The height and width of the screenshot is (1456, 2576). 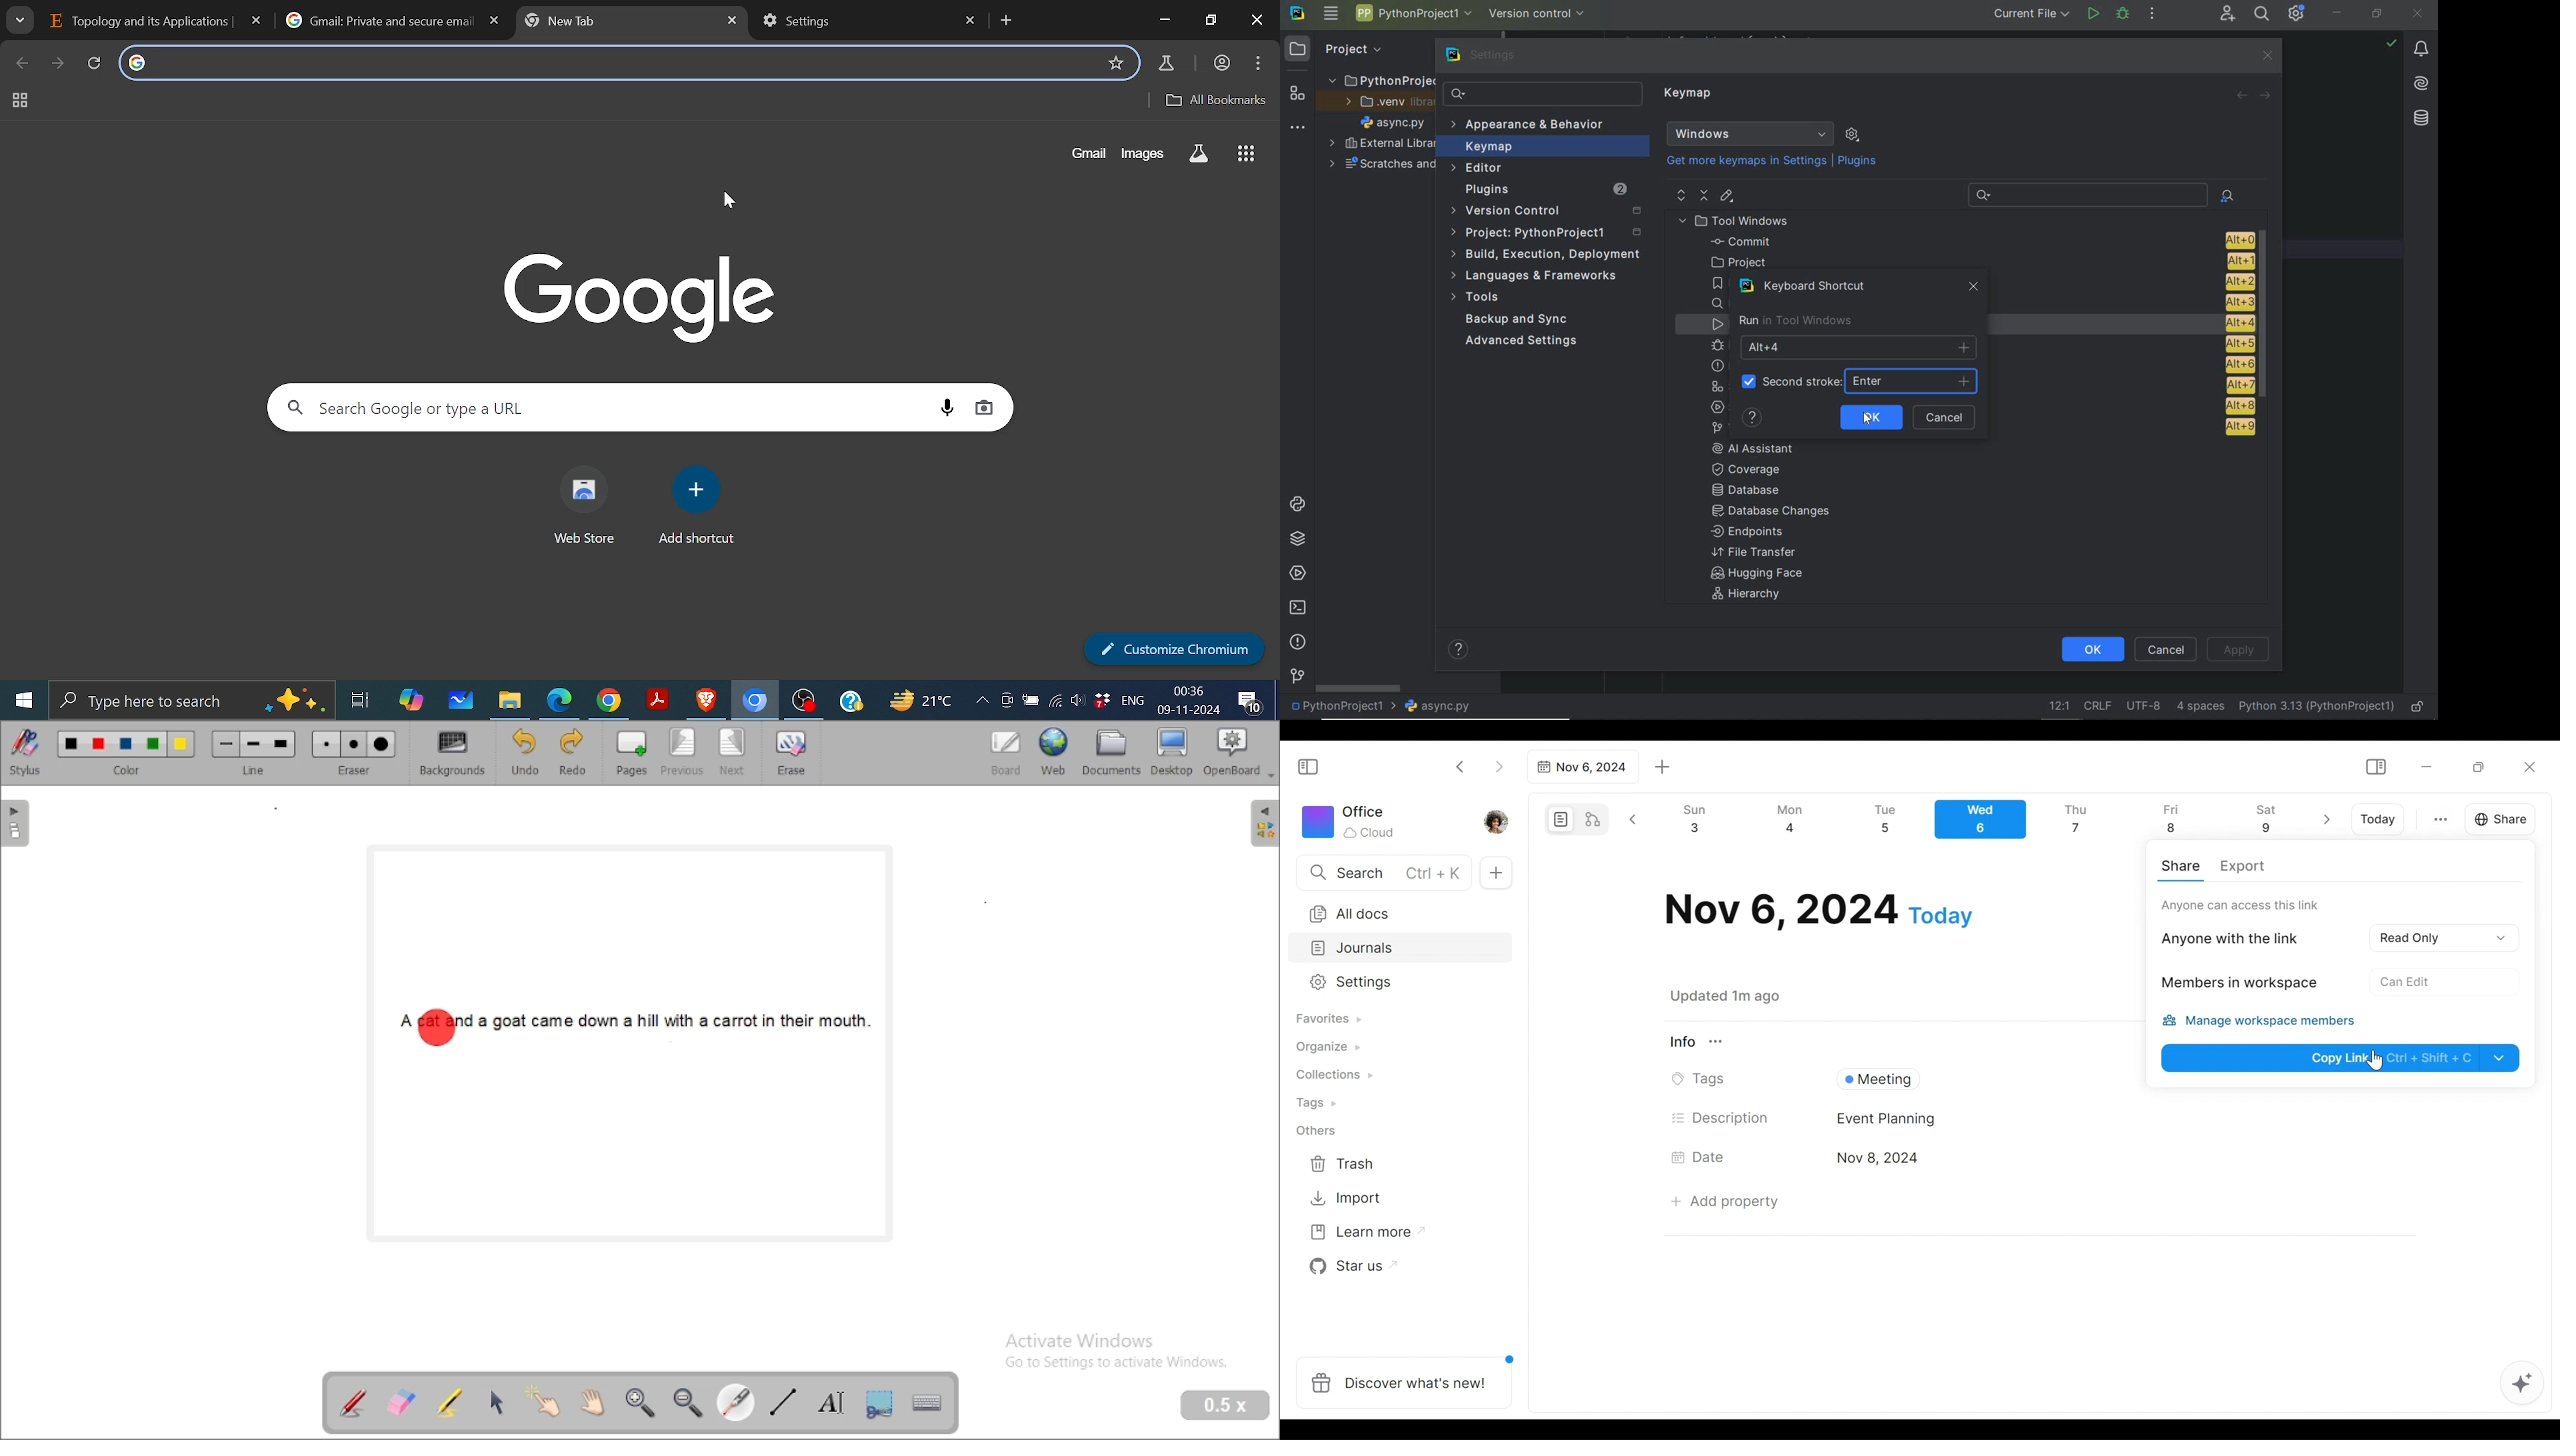 I want to click on Gmail, so click(x=1088, y=154).